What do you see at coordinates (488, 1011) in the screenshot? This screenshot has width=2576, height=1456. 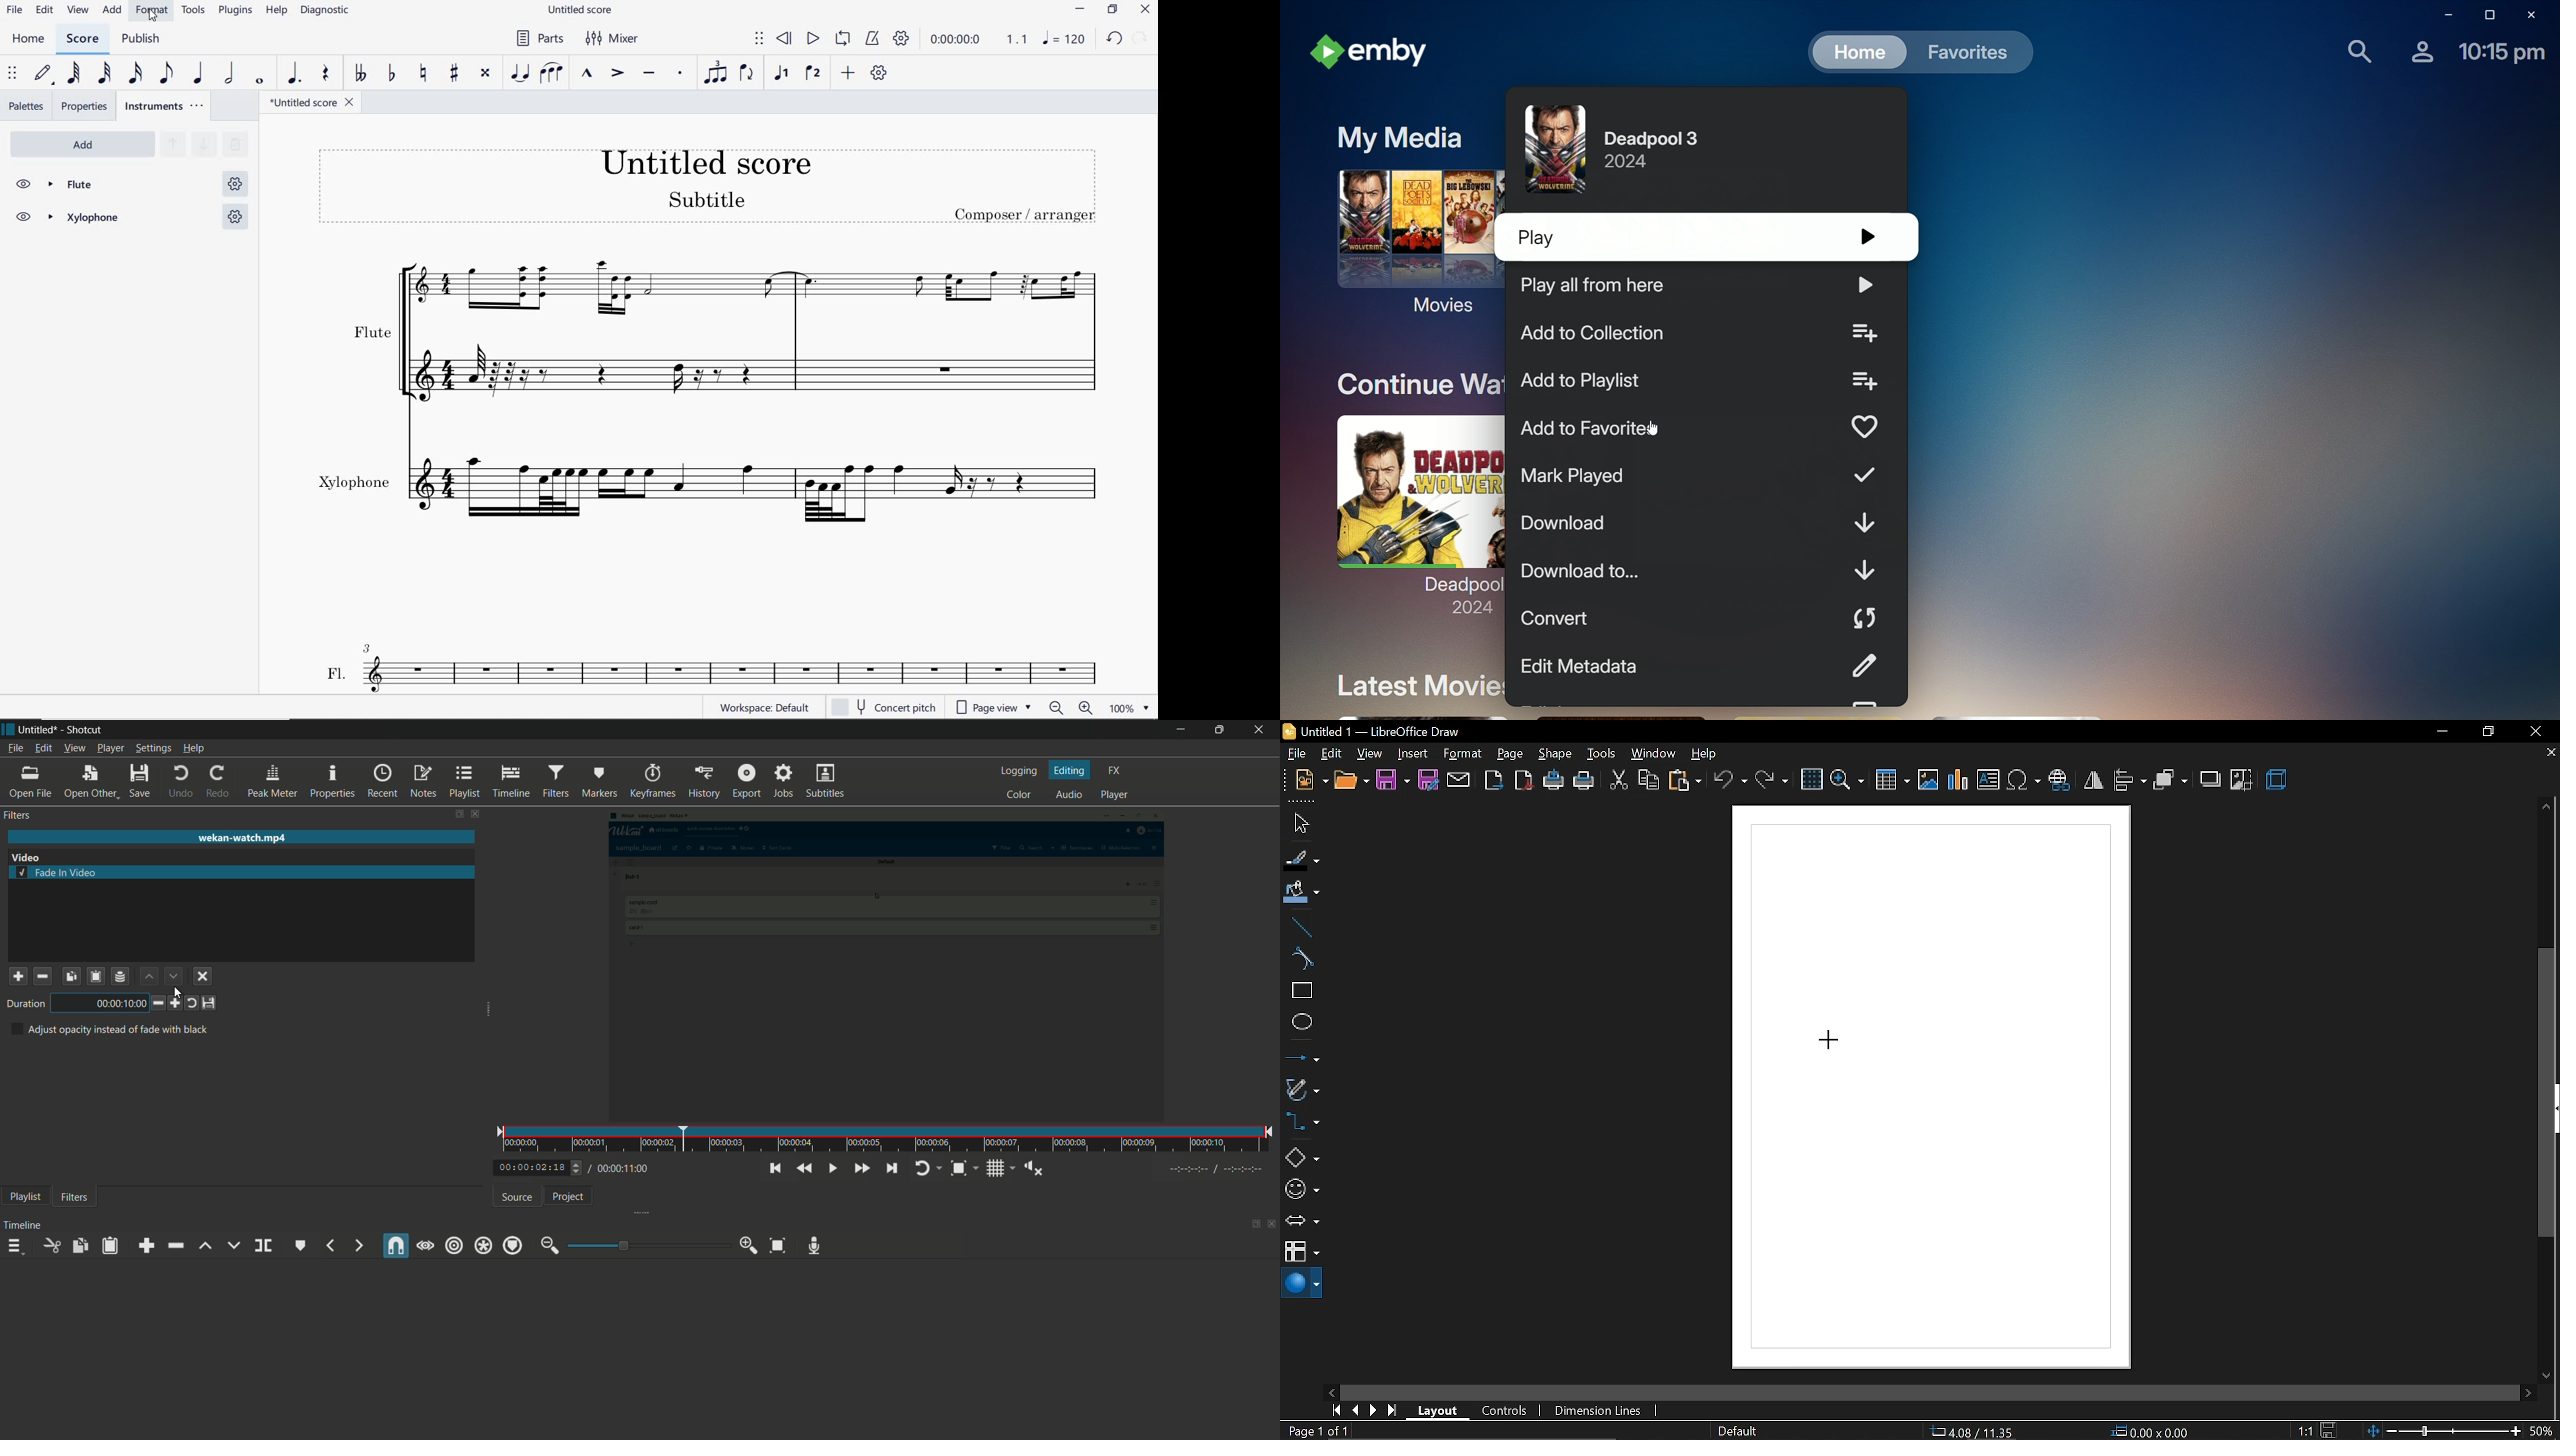 I see `expand` at bounding box center [488, 1011].